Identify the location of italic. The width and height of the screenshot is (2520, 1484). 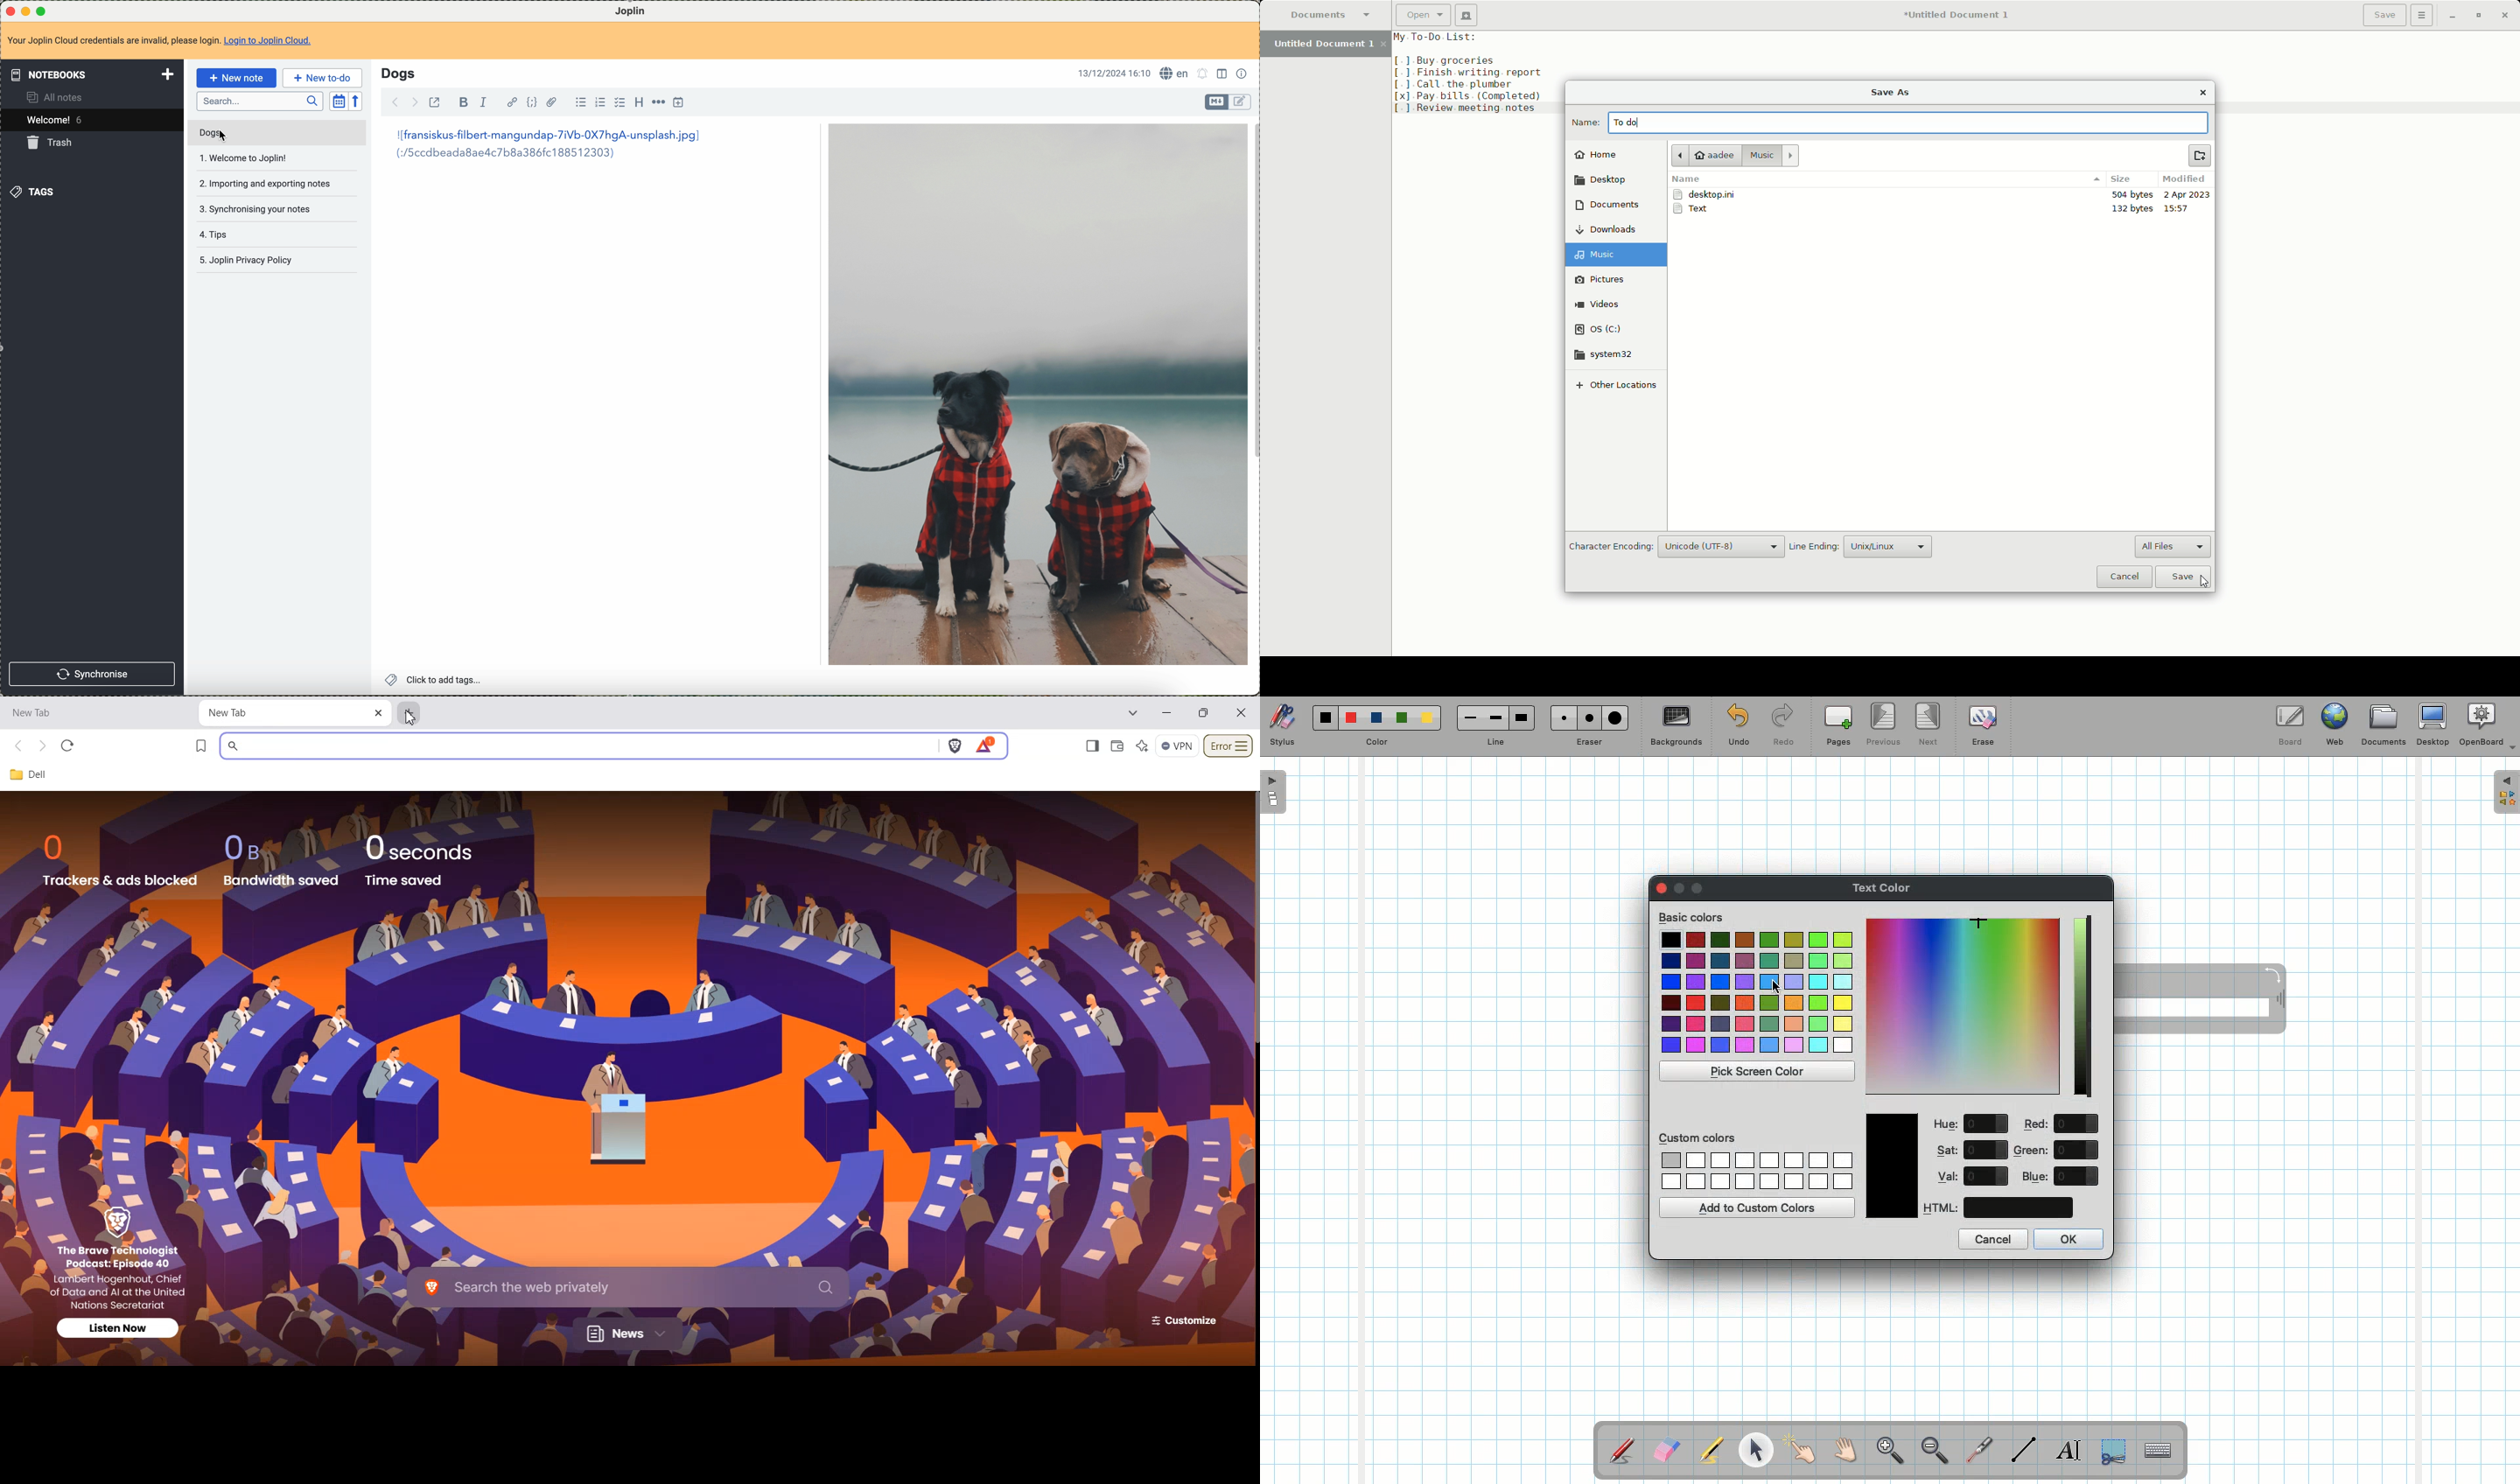
(483, 102).